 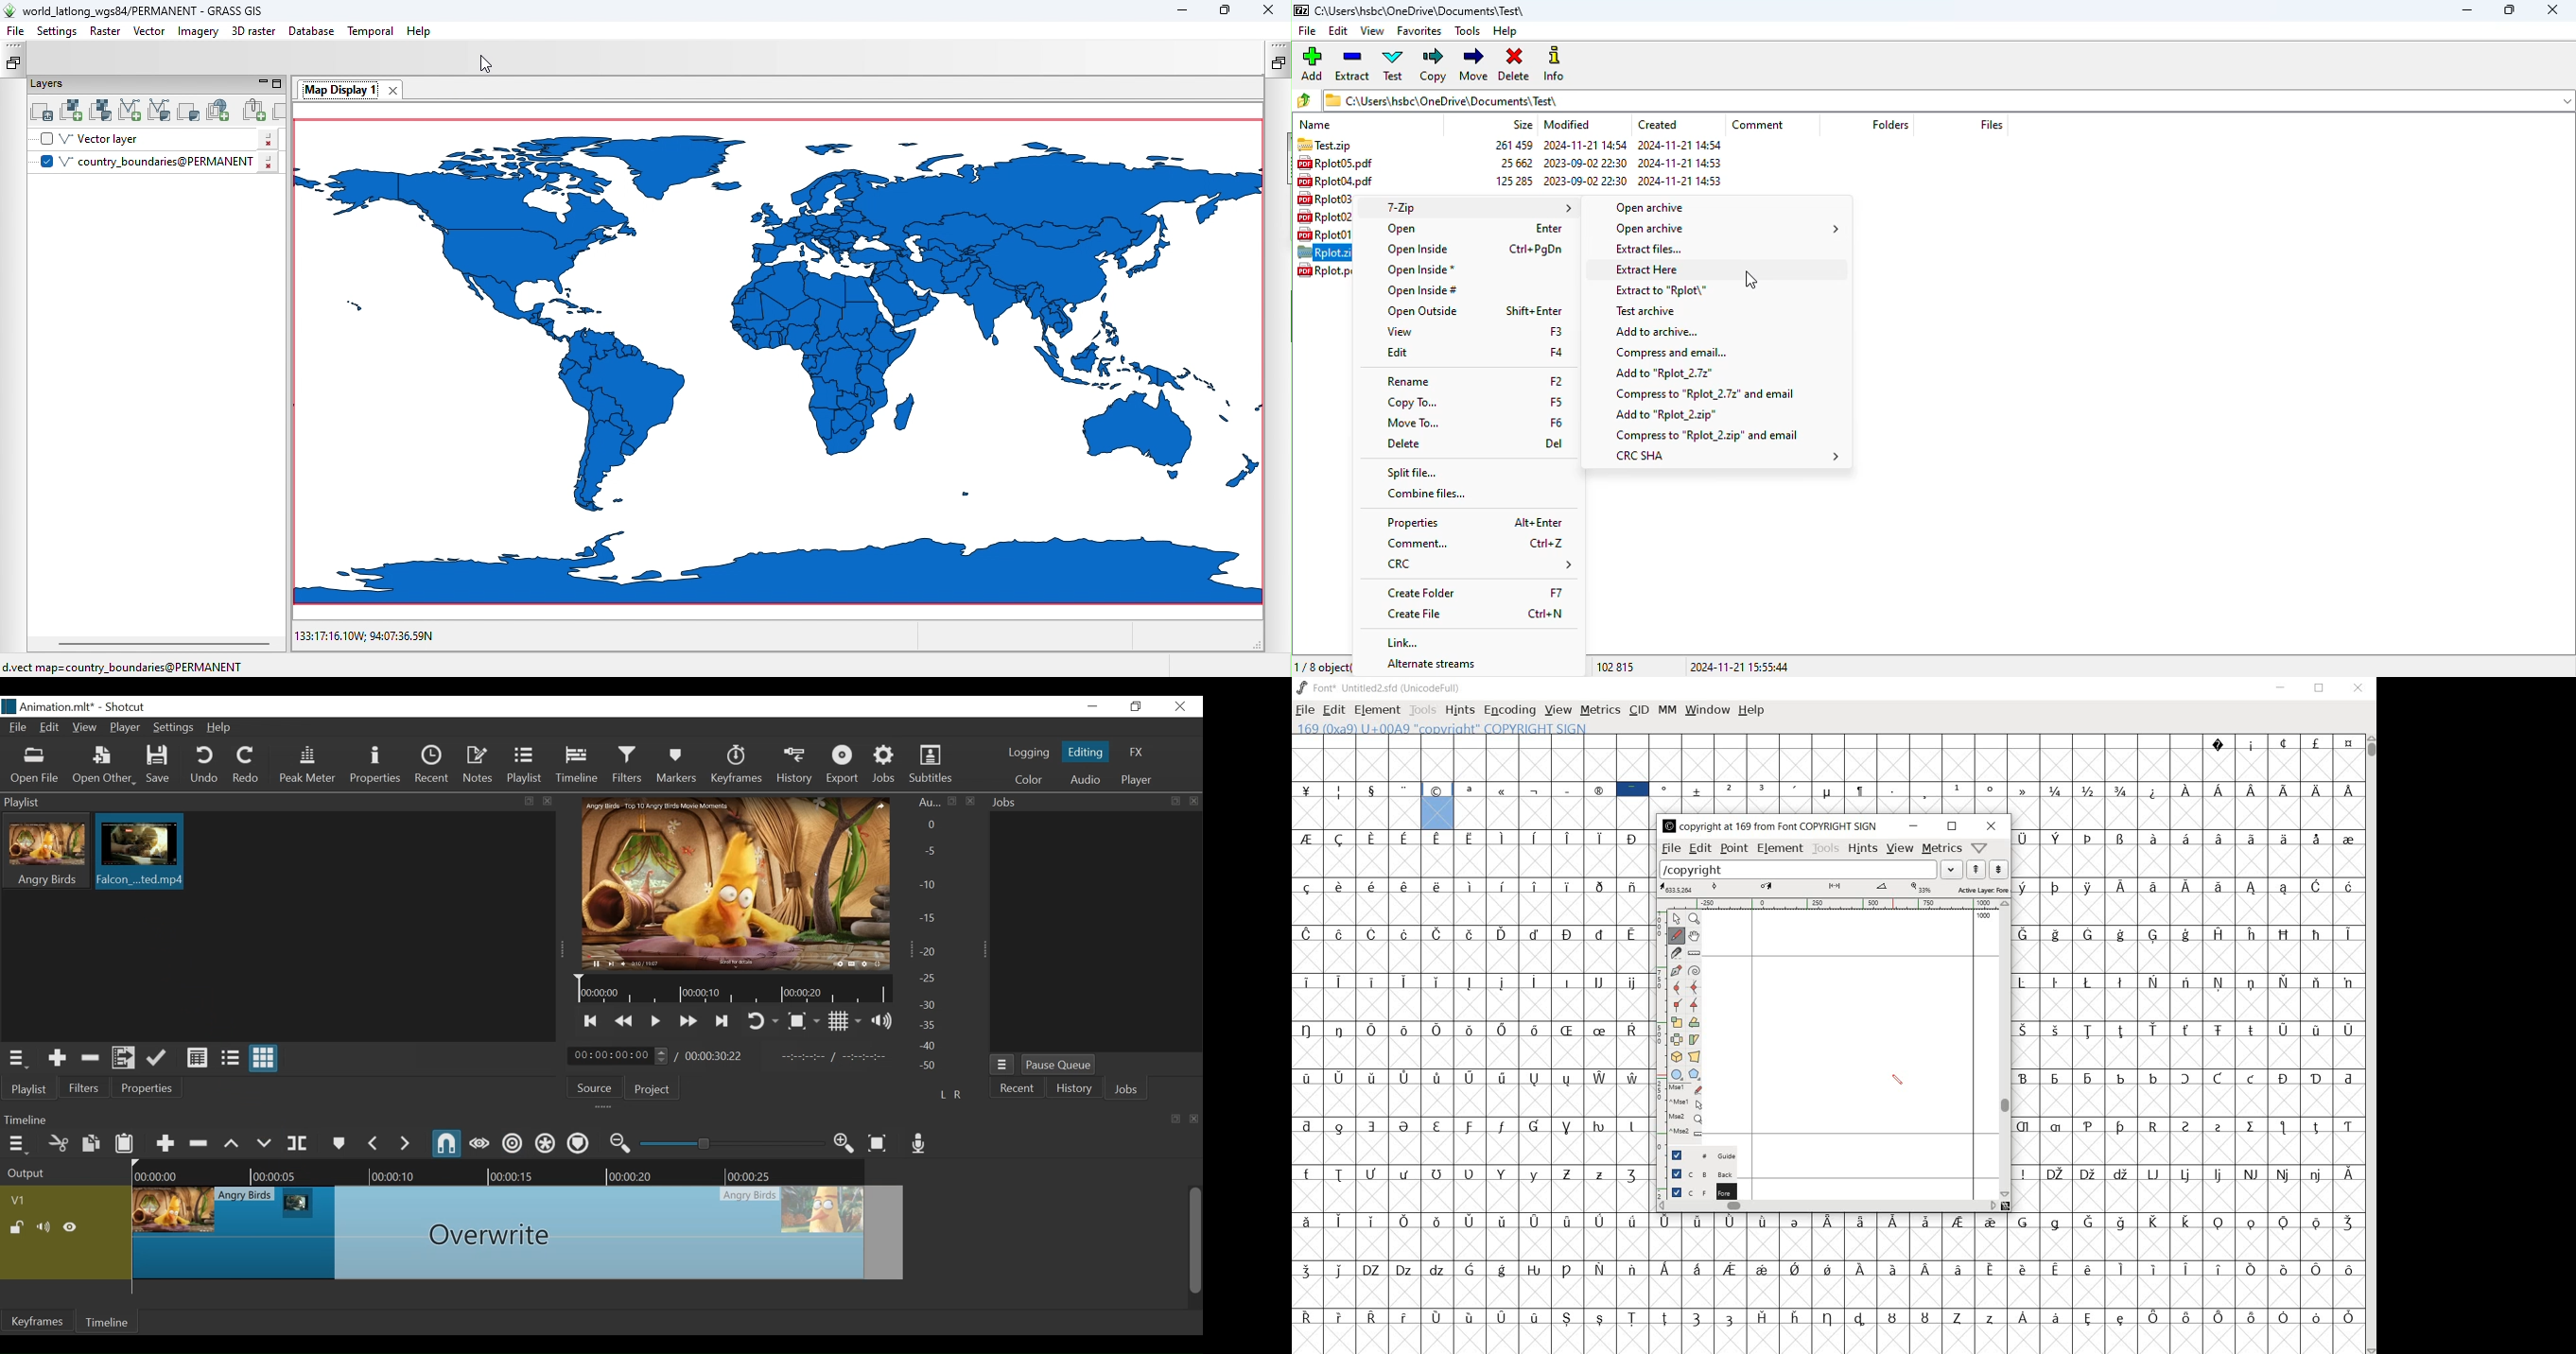 What do you see at coordinates (1558, 711) in the screenshot?
I see `view` at bounding box center [1558, 711].